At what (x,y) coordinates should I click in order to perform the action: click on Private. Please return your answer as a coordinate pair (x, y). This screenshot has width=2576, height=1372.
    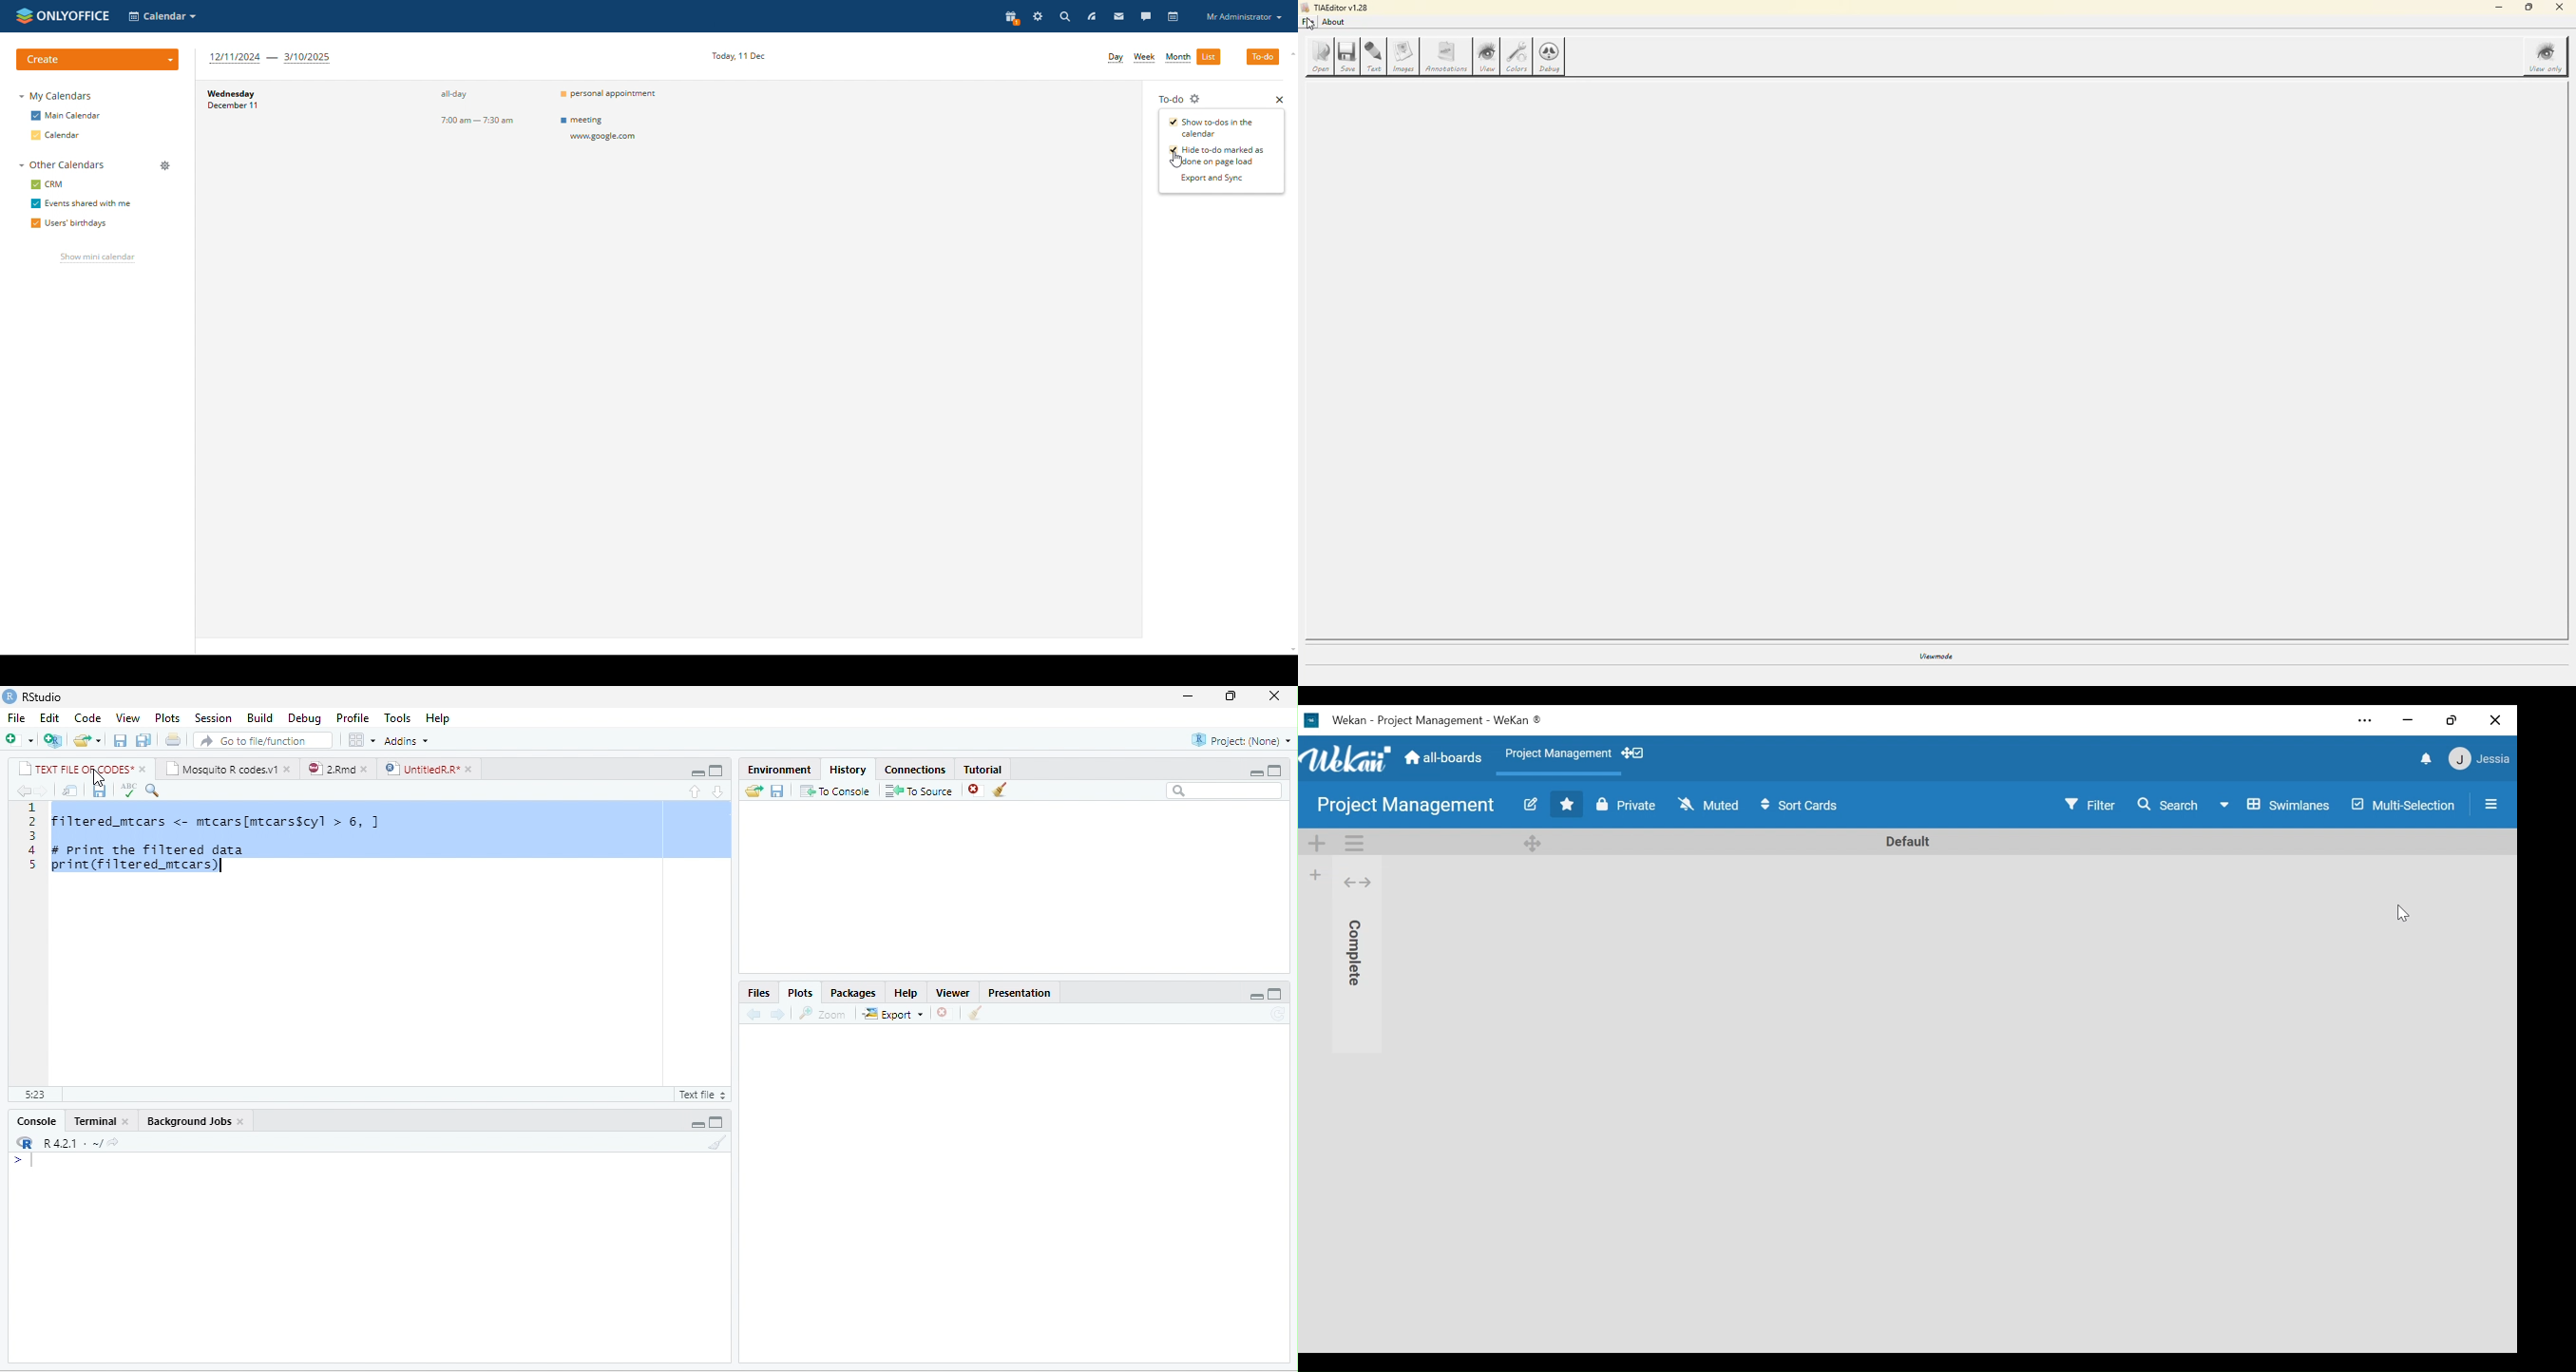
    Looking at the image, I should click on (1627, 804).